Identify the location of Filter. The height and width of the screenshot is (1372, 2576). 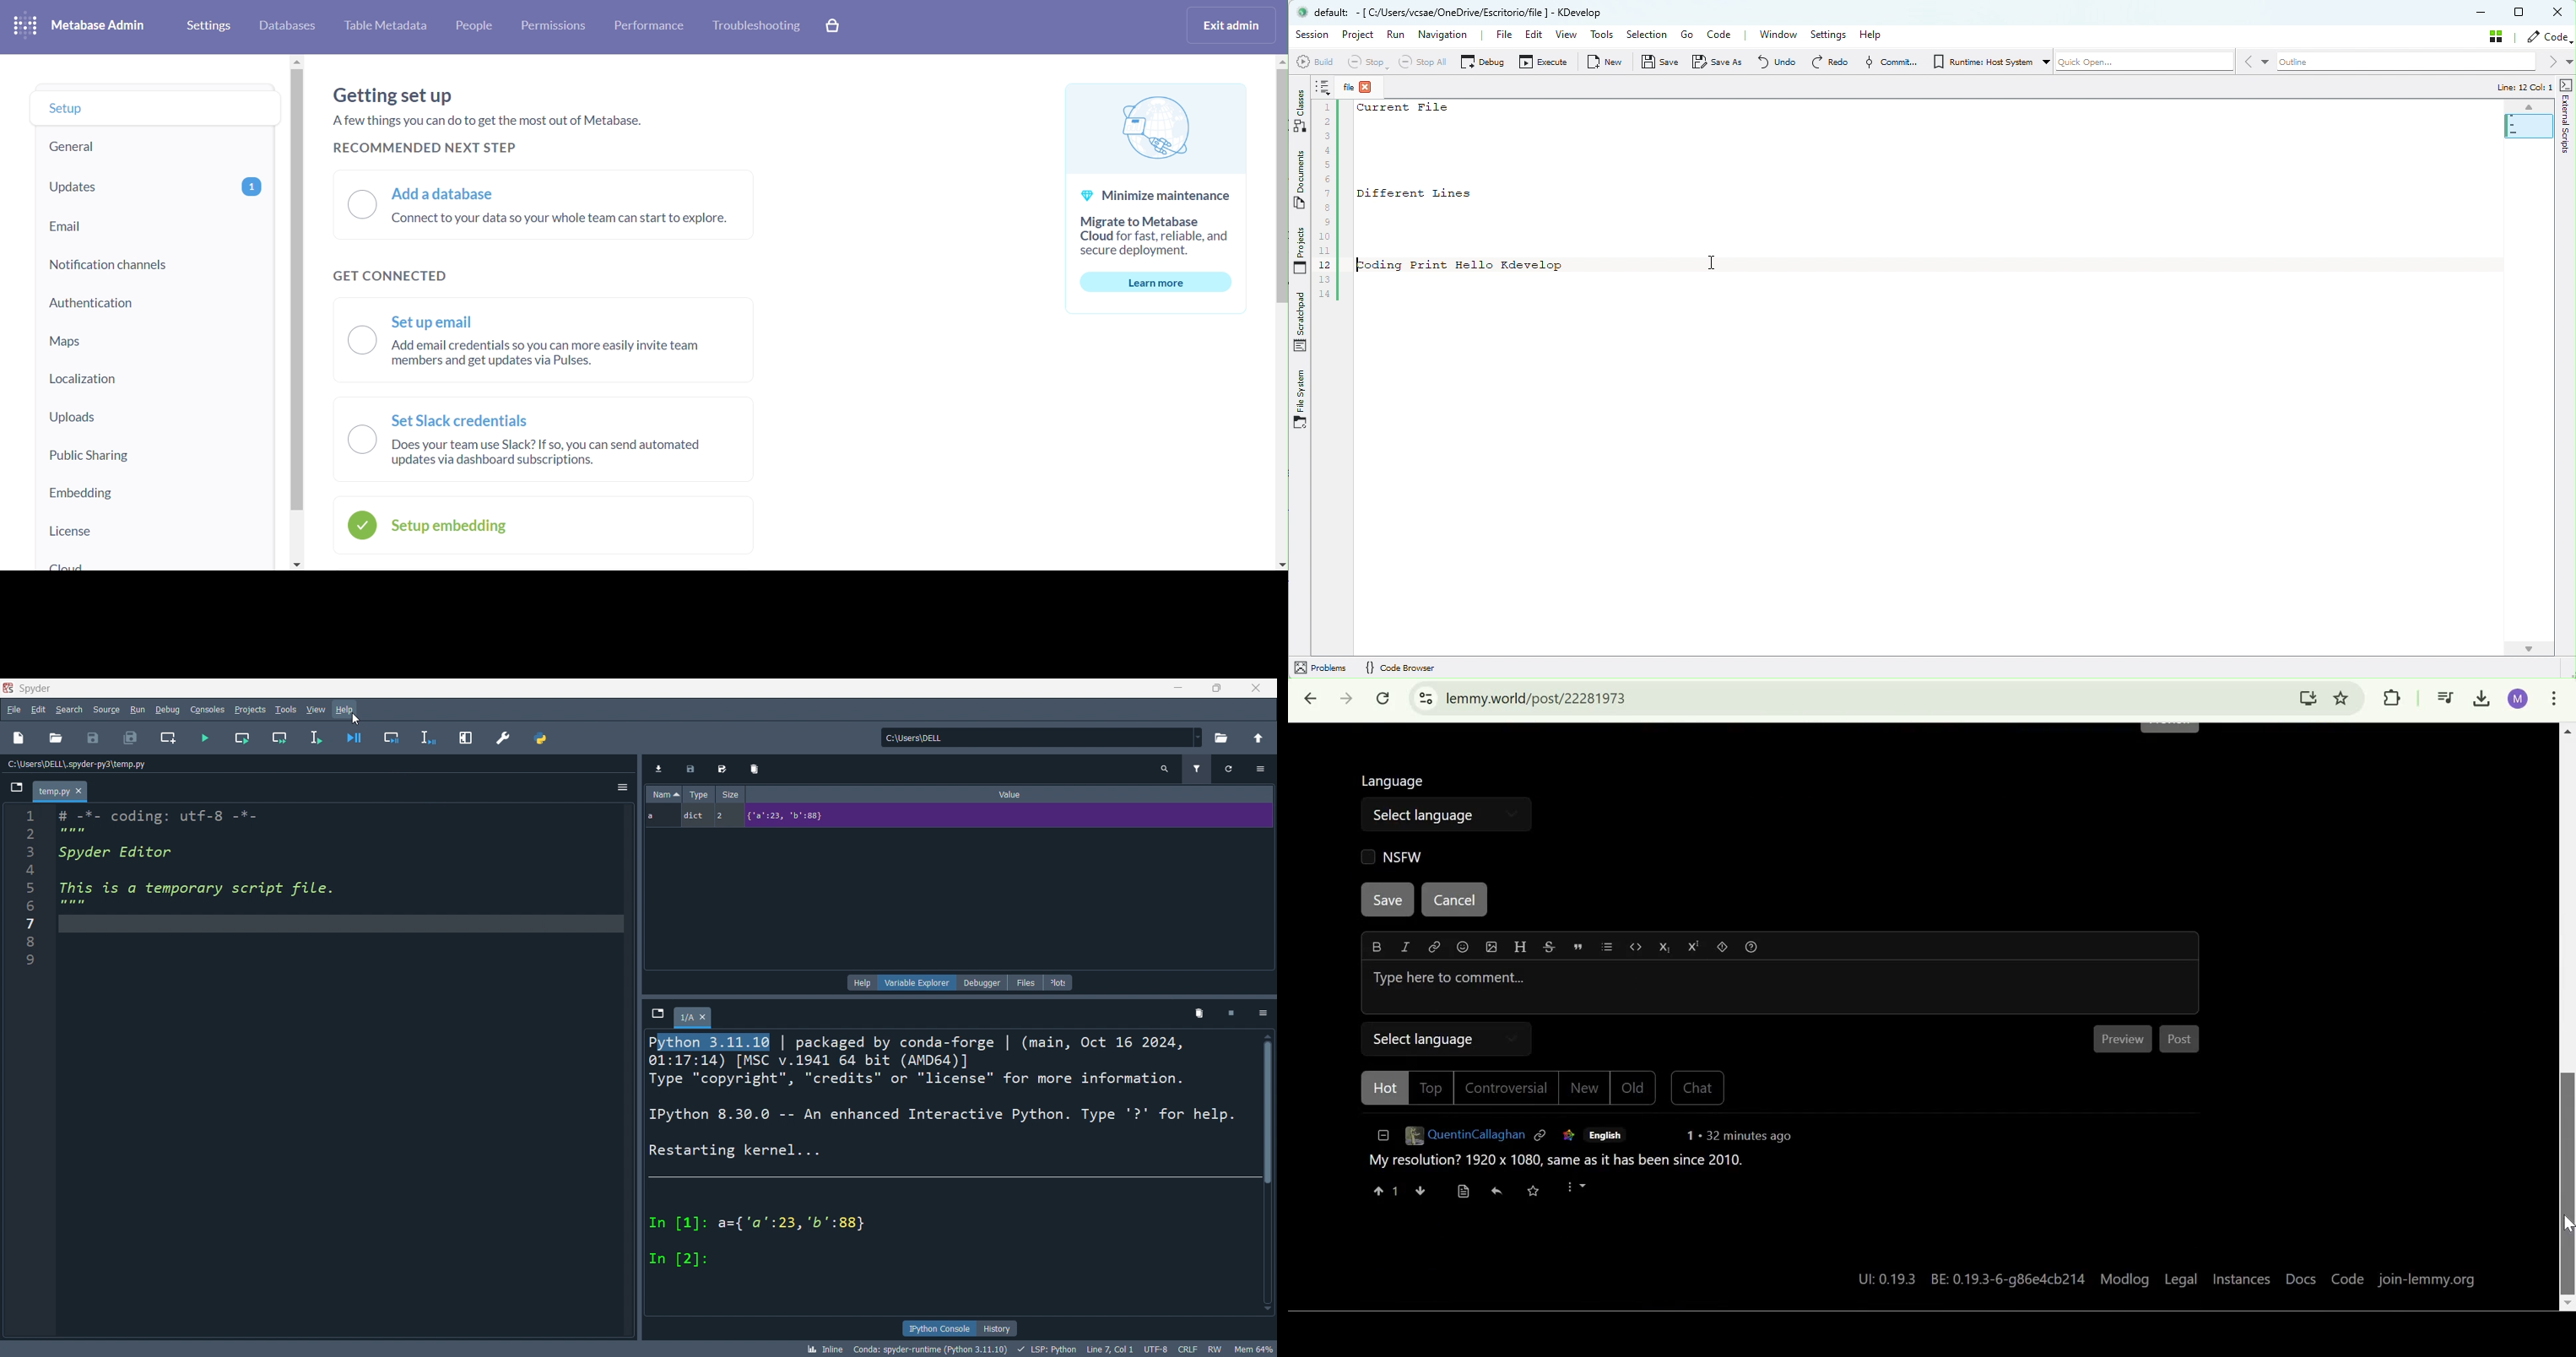
(1198, 770).